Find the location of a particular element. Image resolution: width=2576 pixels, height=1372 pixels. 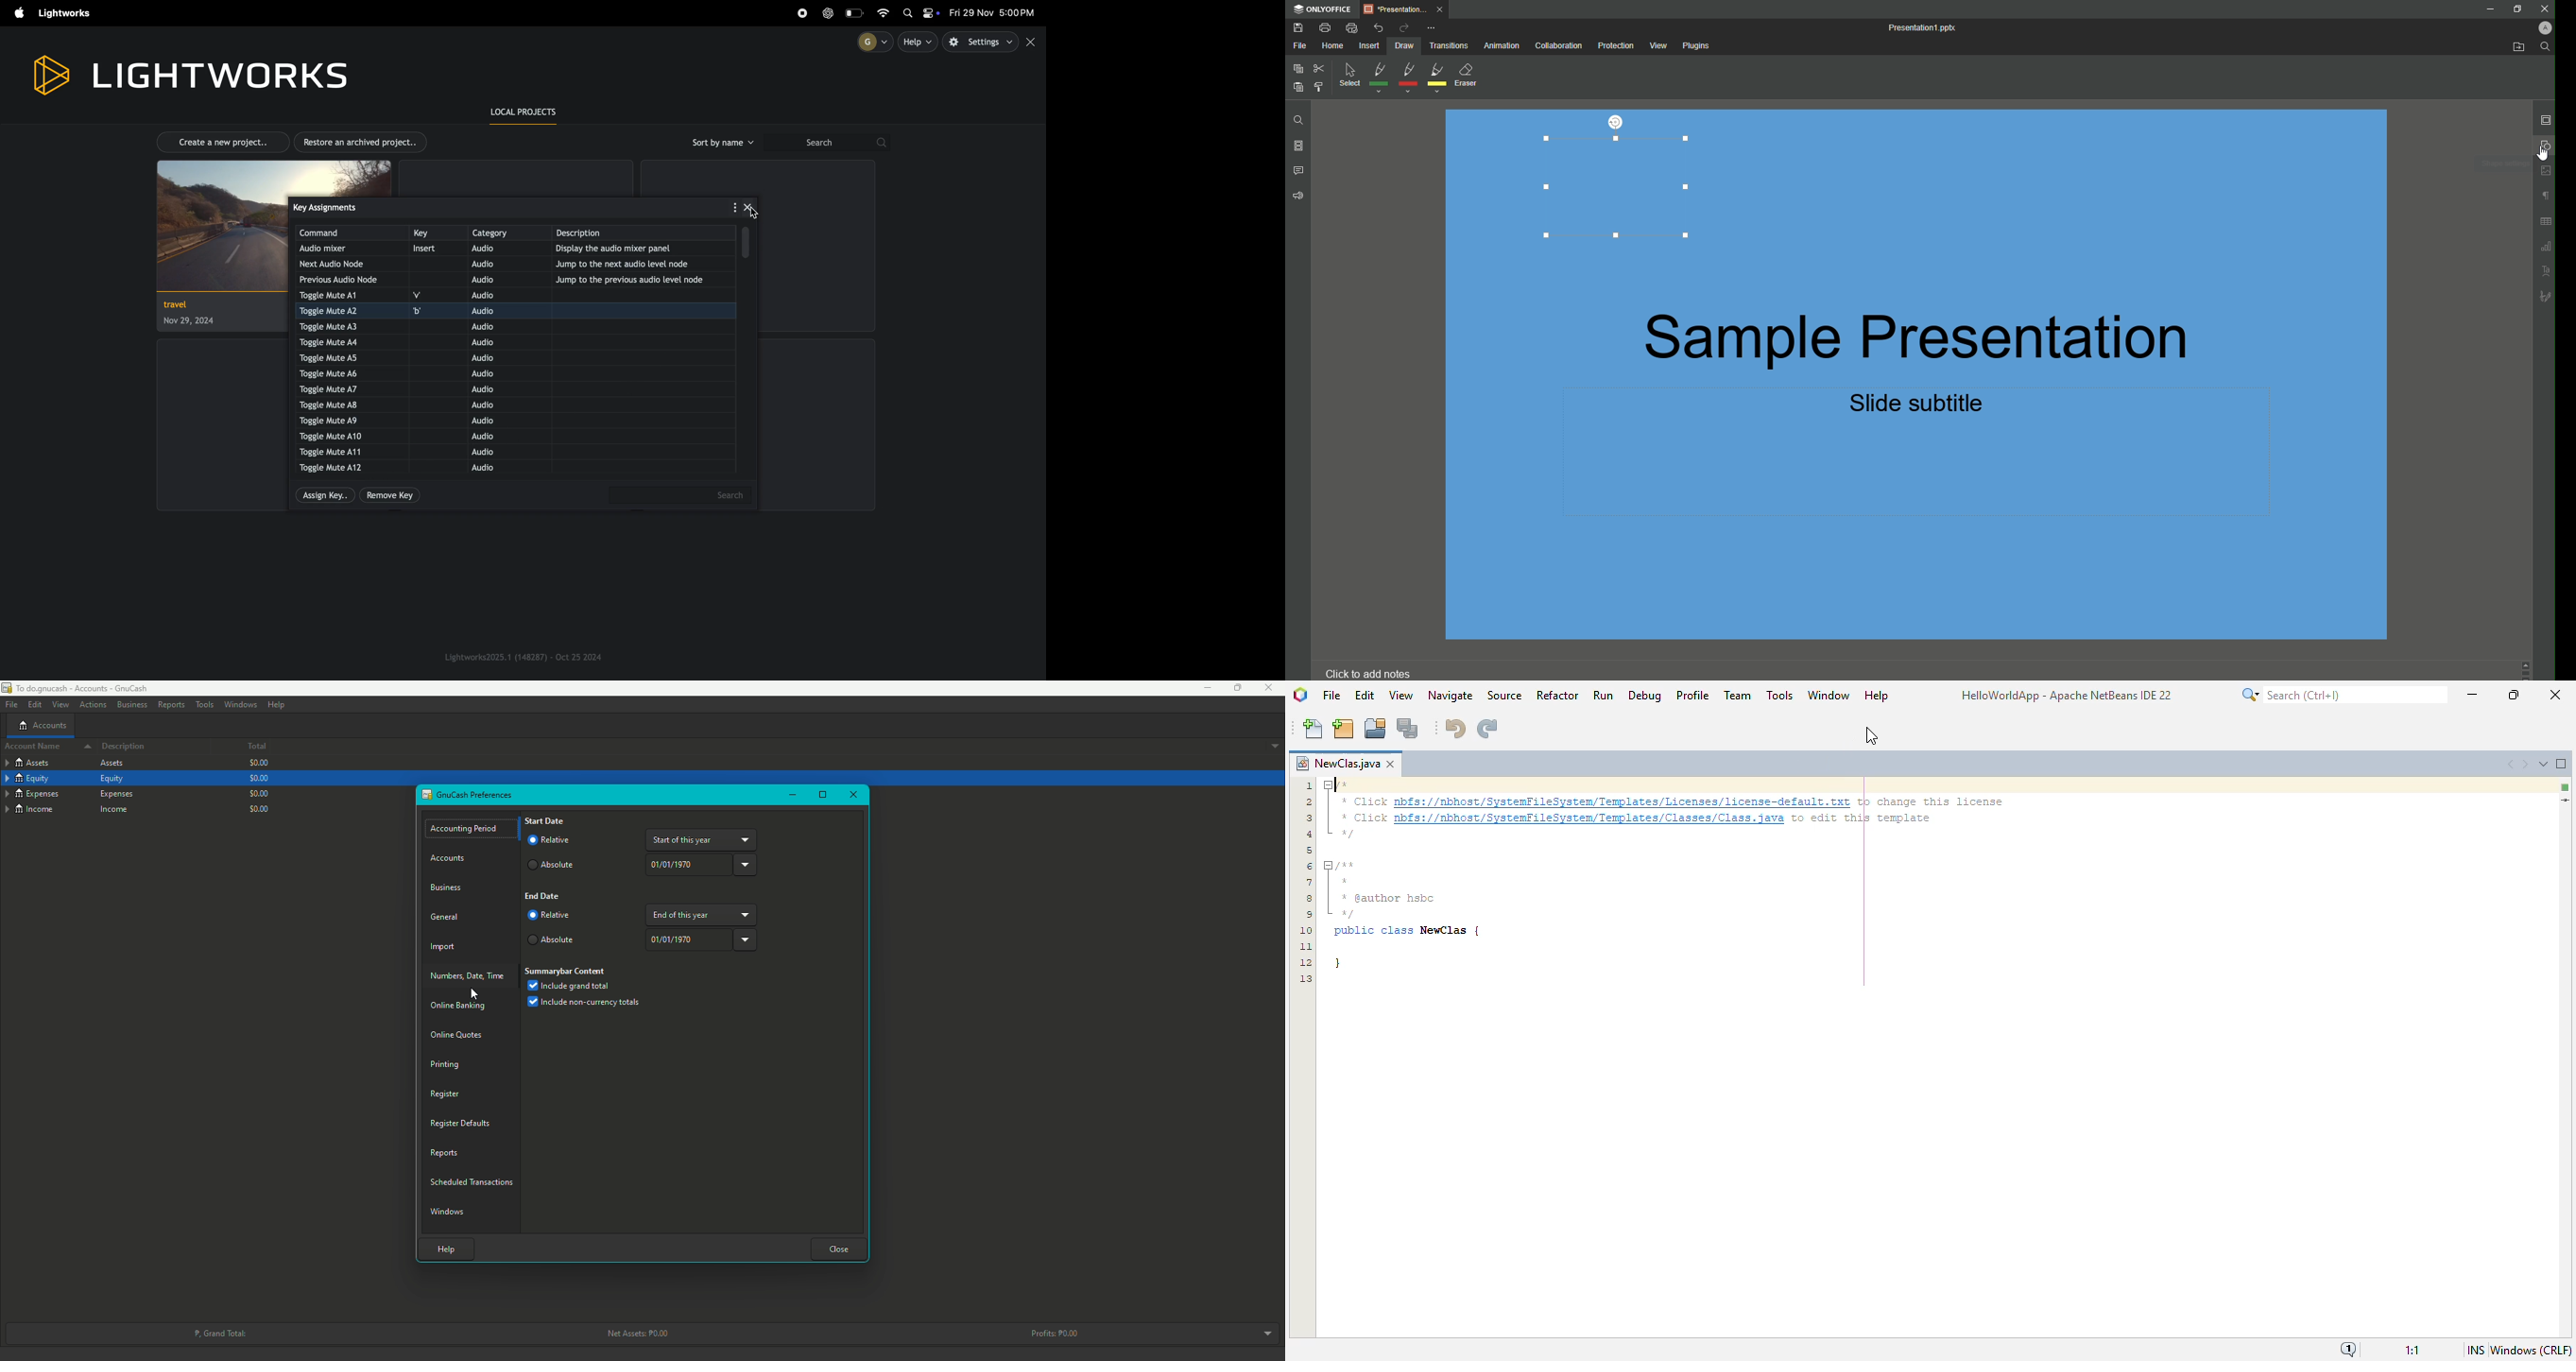

Presentation1 is located at coordinates (1928, 28).